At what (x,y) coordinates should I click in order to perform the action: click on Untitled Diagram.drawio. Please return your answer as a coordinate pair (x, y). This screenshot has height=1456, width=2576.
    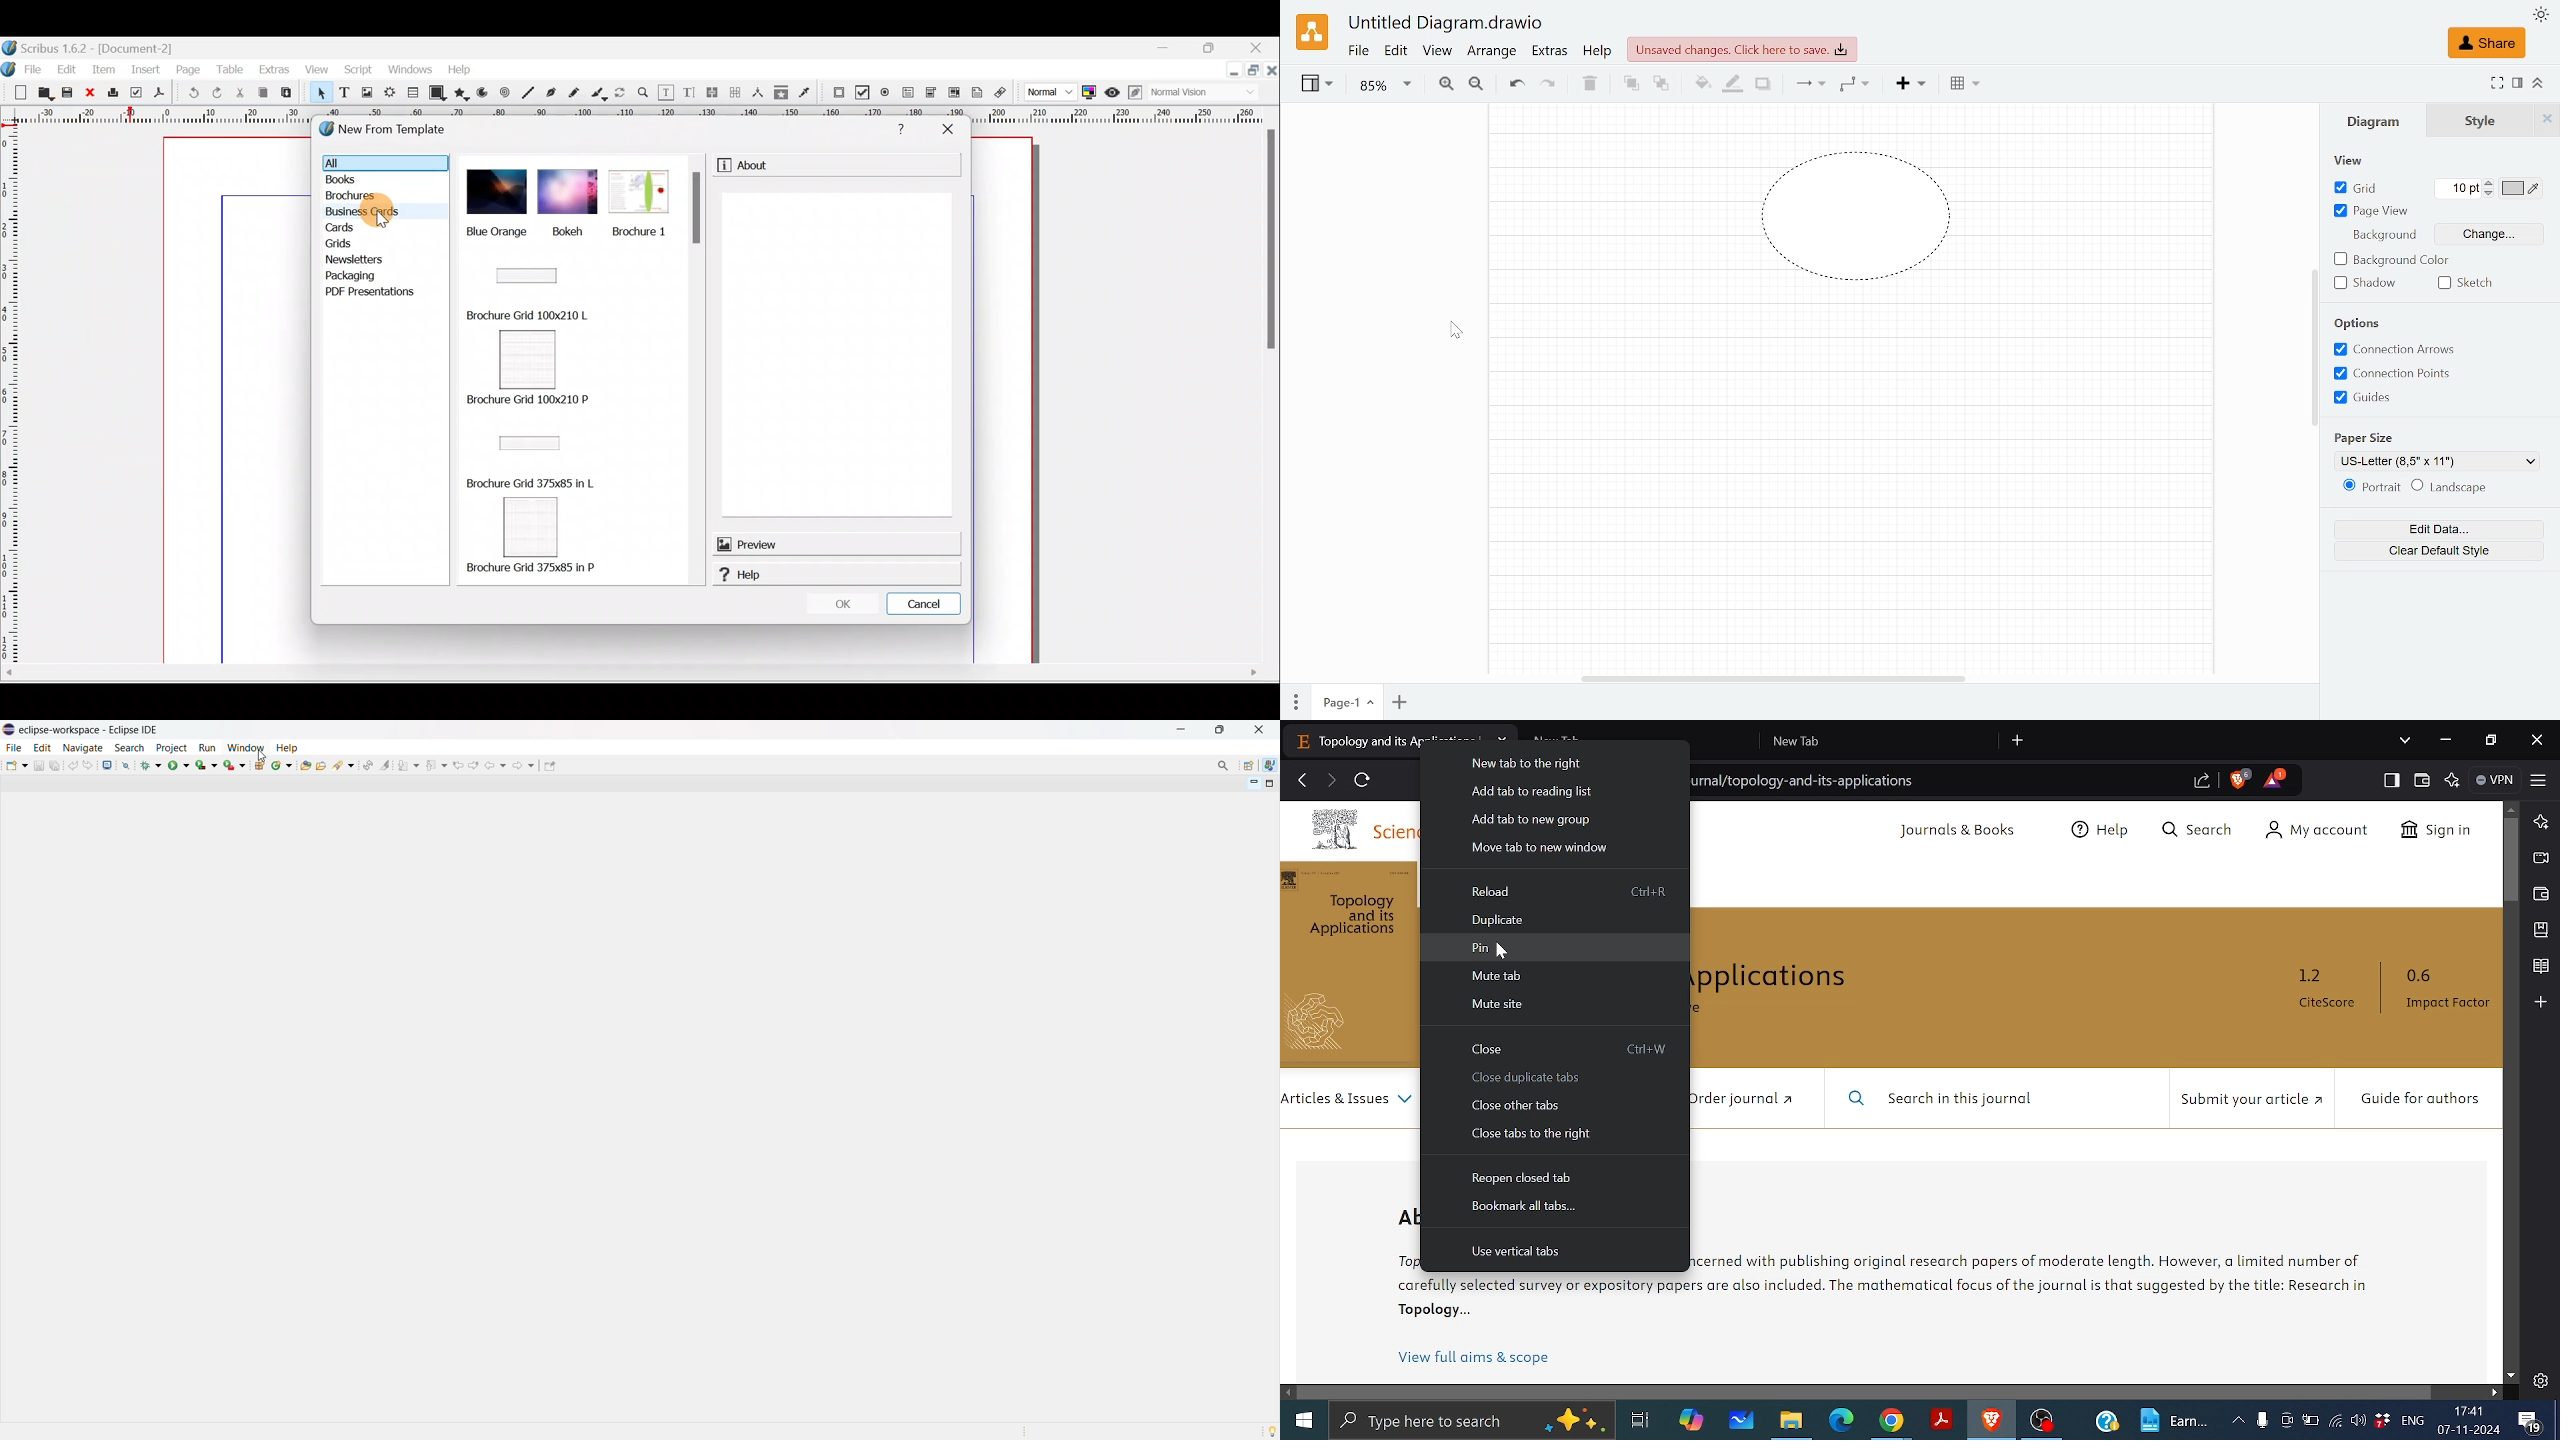
    Looking at the image, I should click on (1444, 23).